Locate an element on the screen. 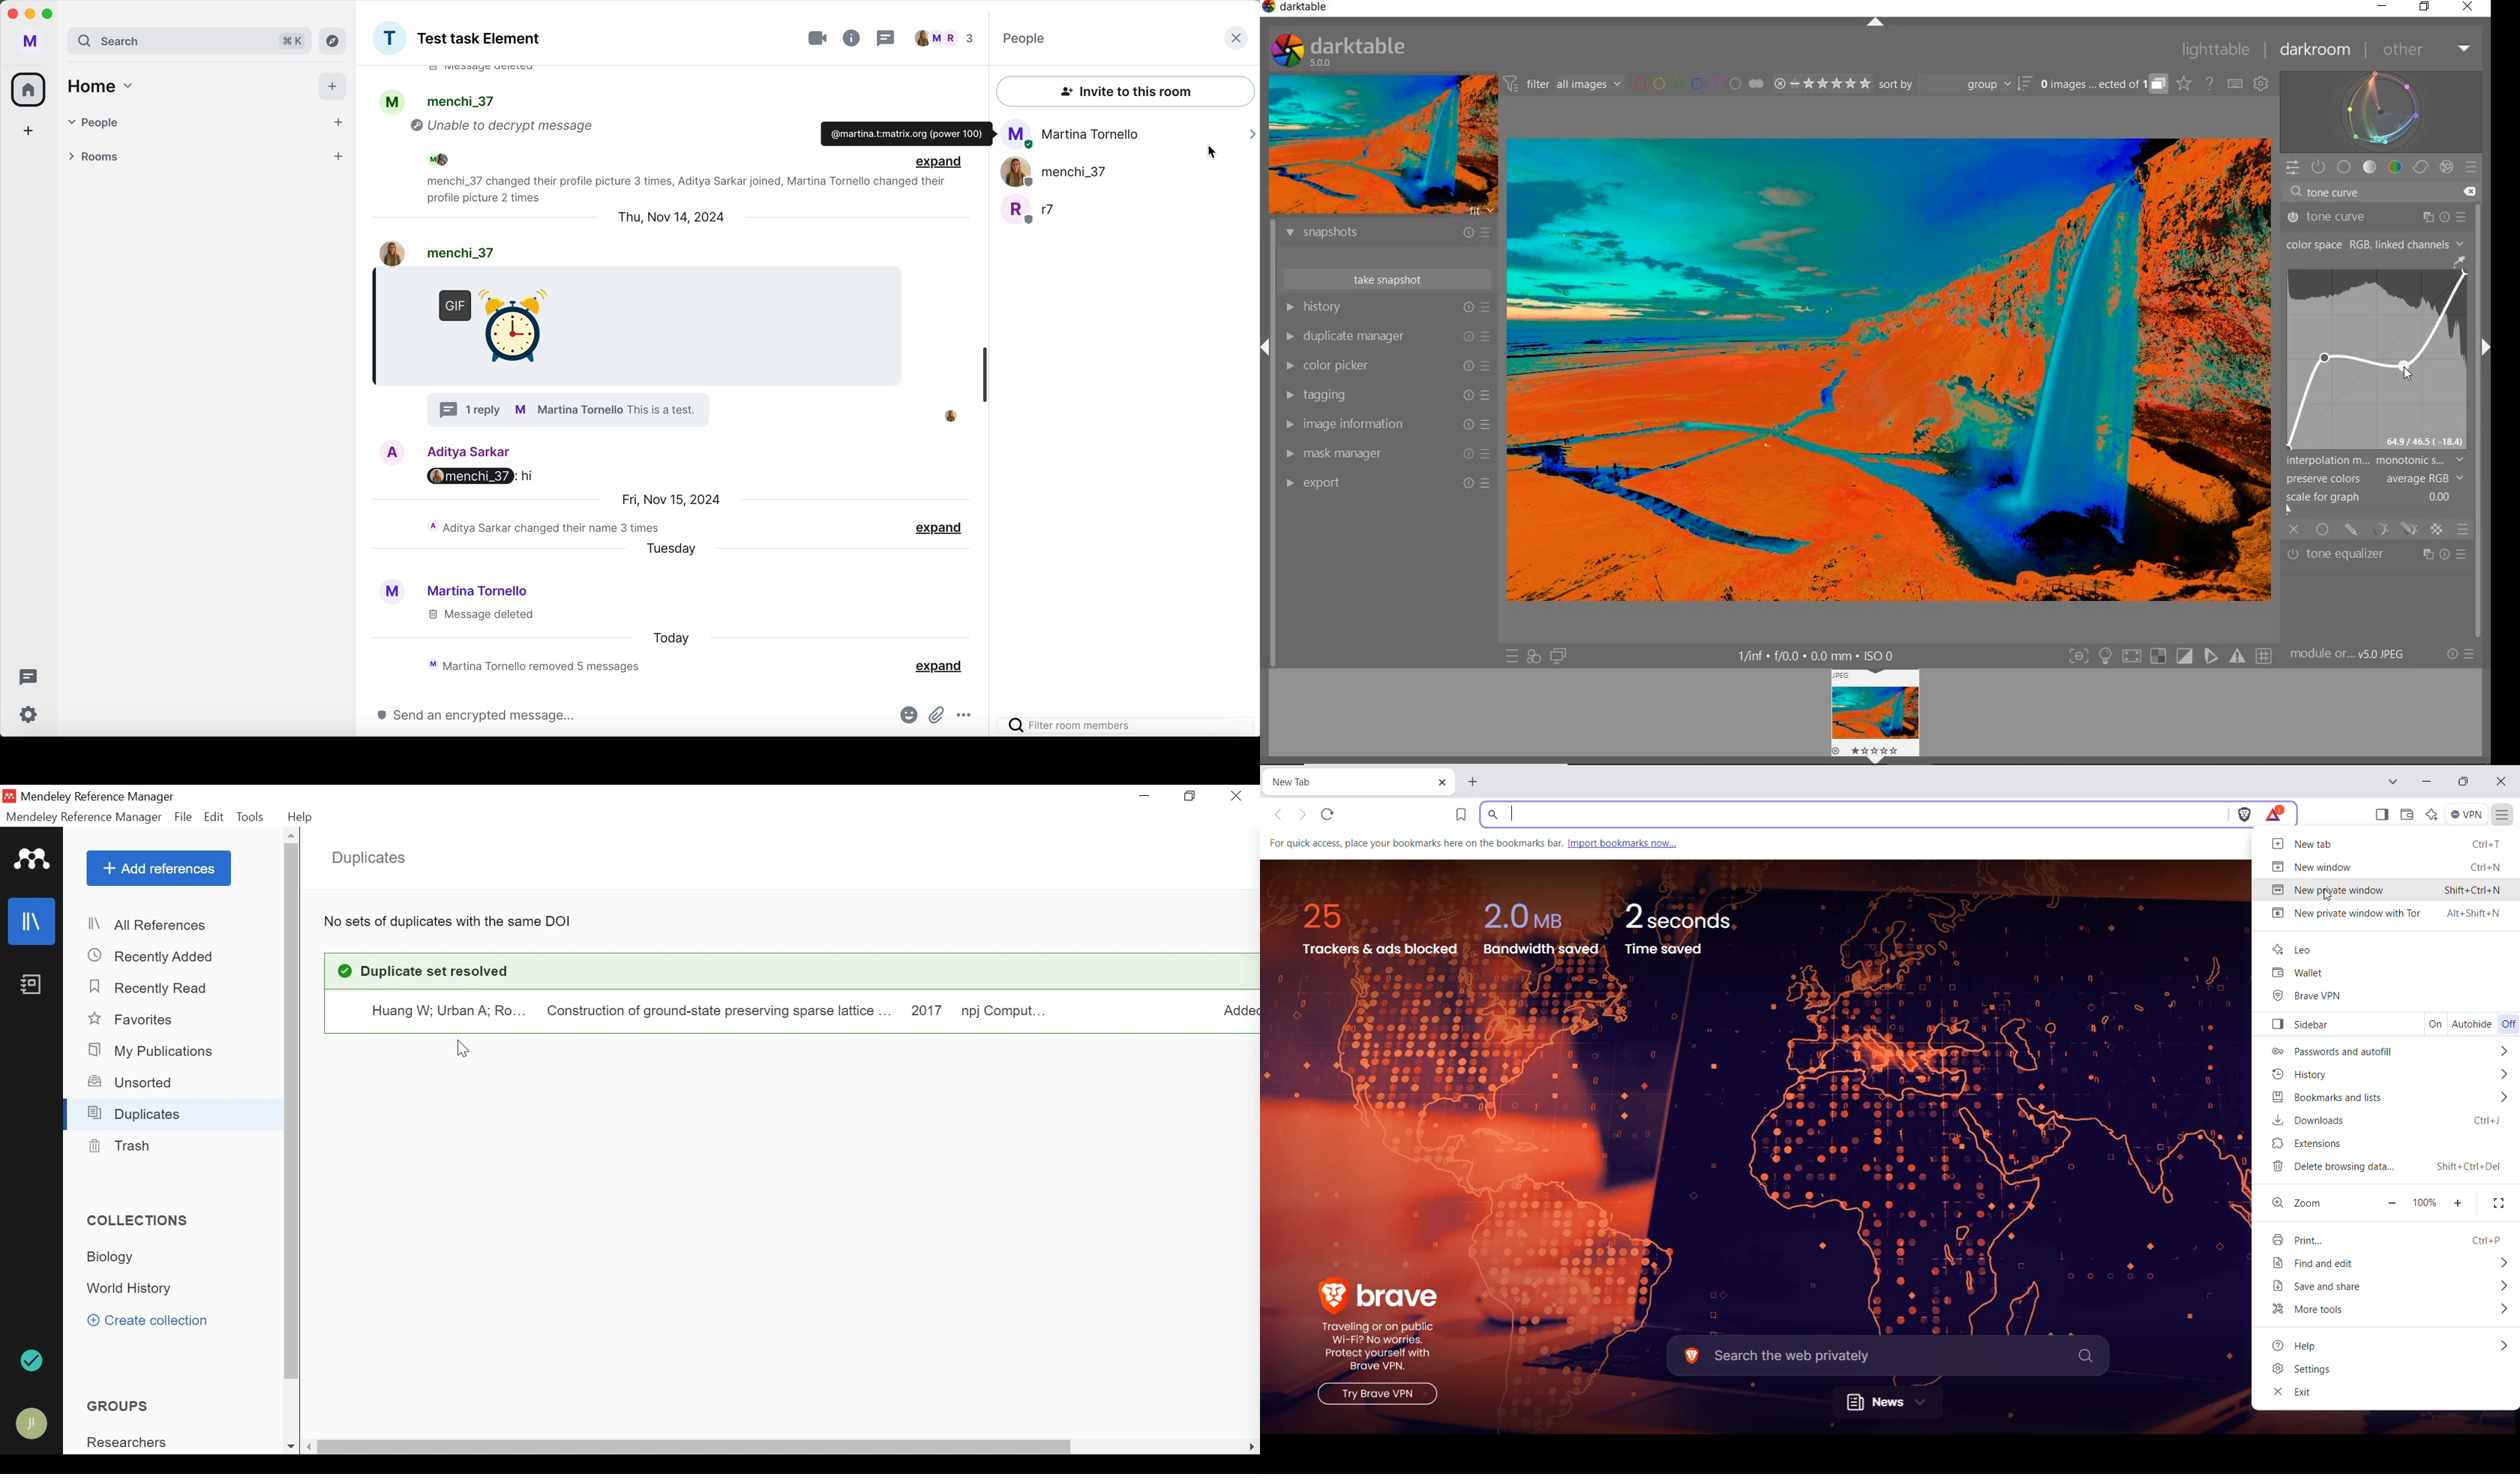 The width and height of the screenshot is (2520, 1484). menchi_37: hi is located at coordinates (468, 477).